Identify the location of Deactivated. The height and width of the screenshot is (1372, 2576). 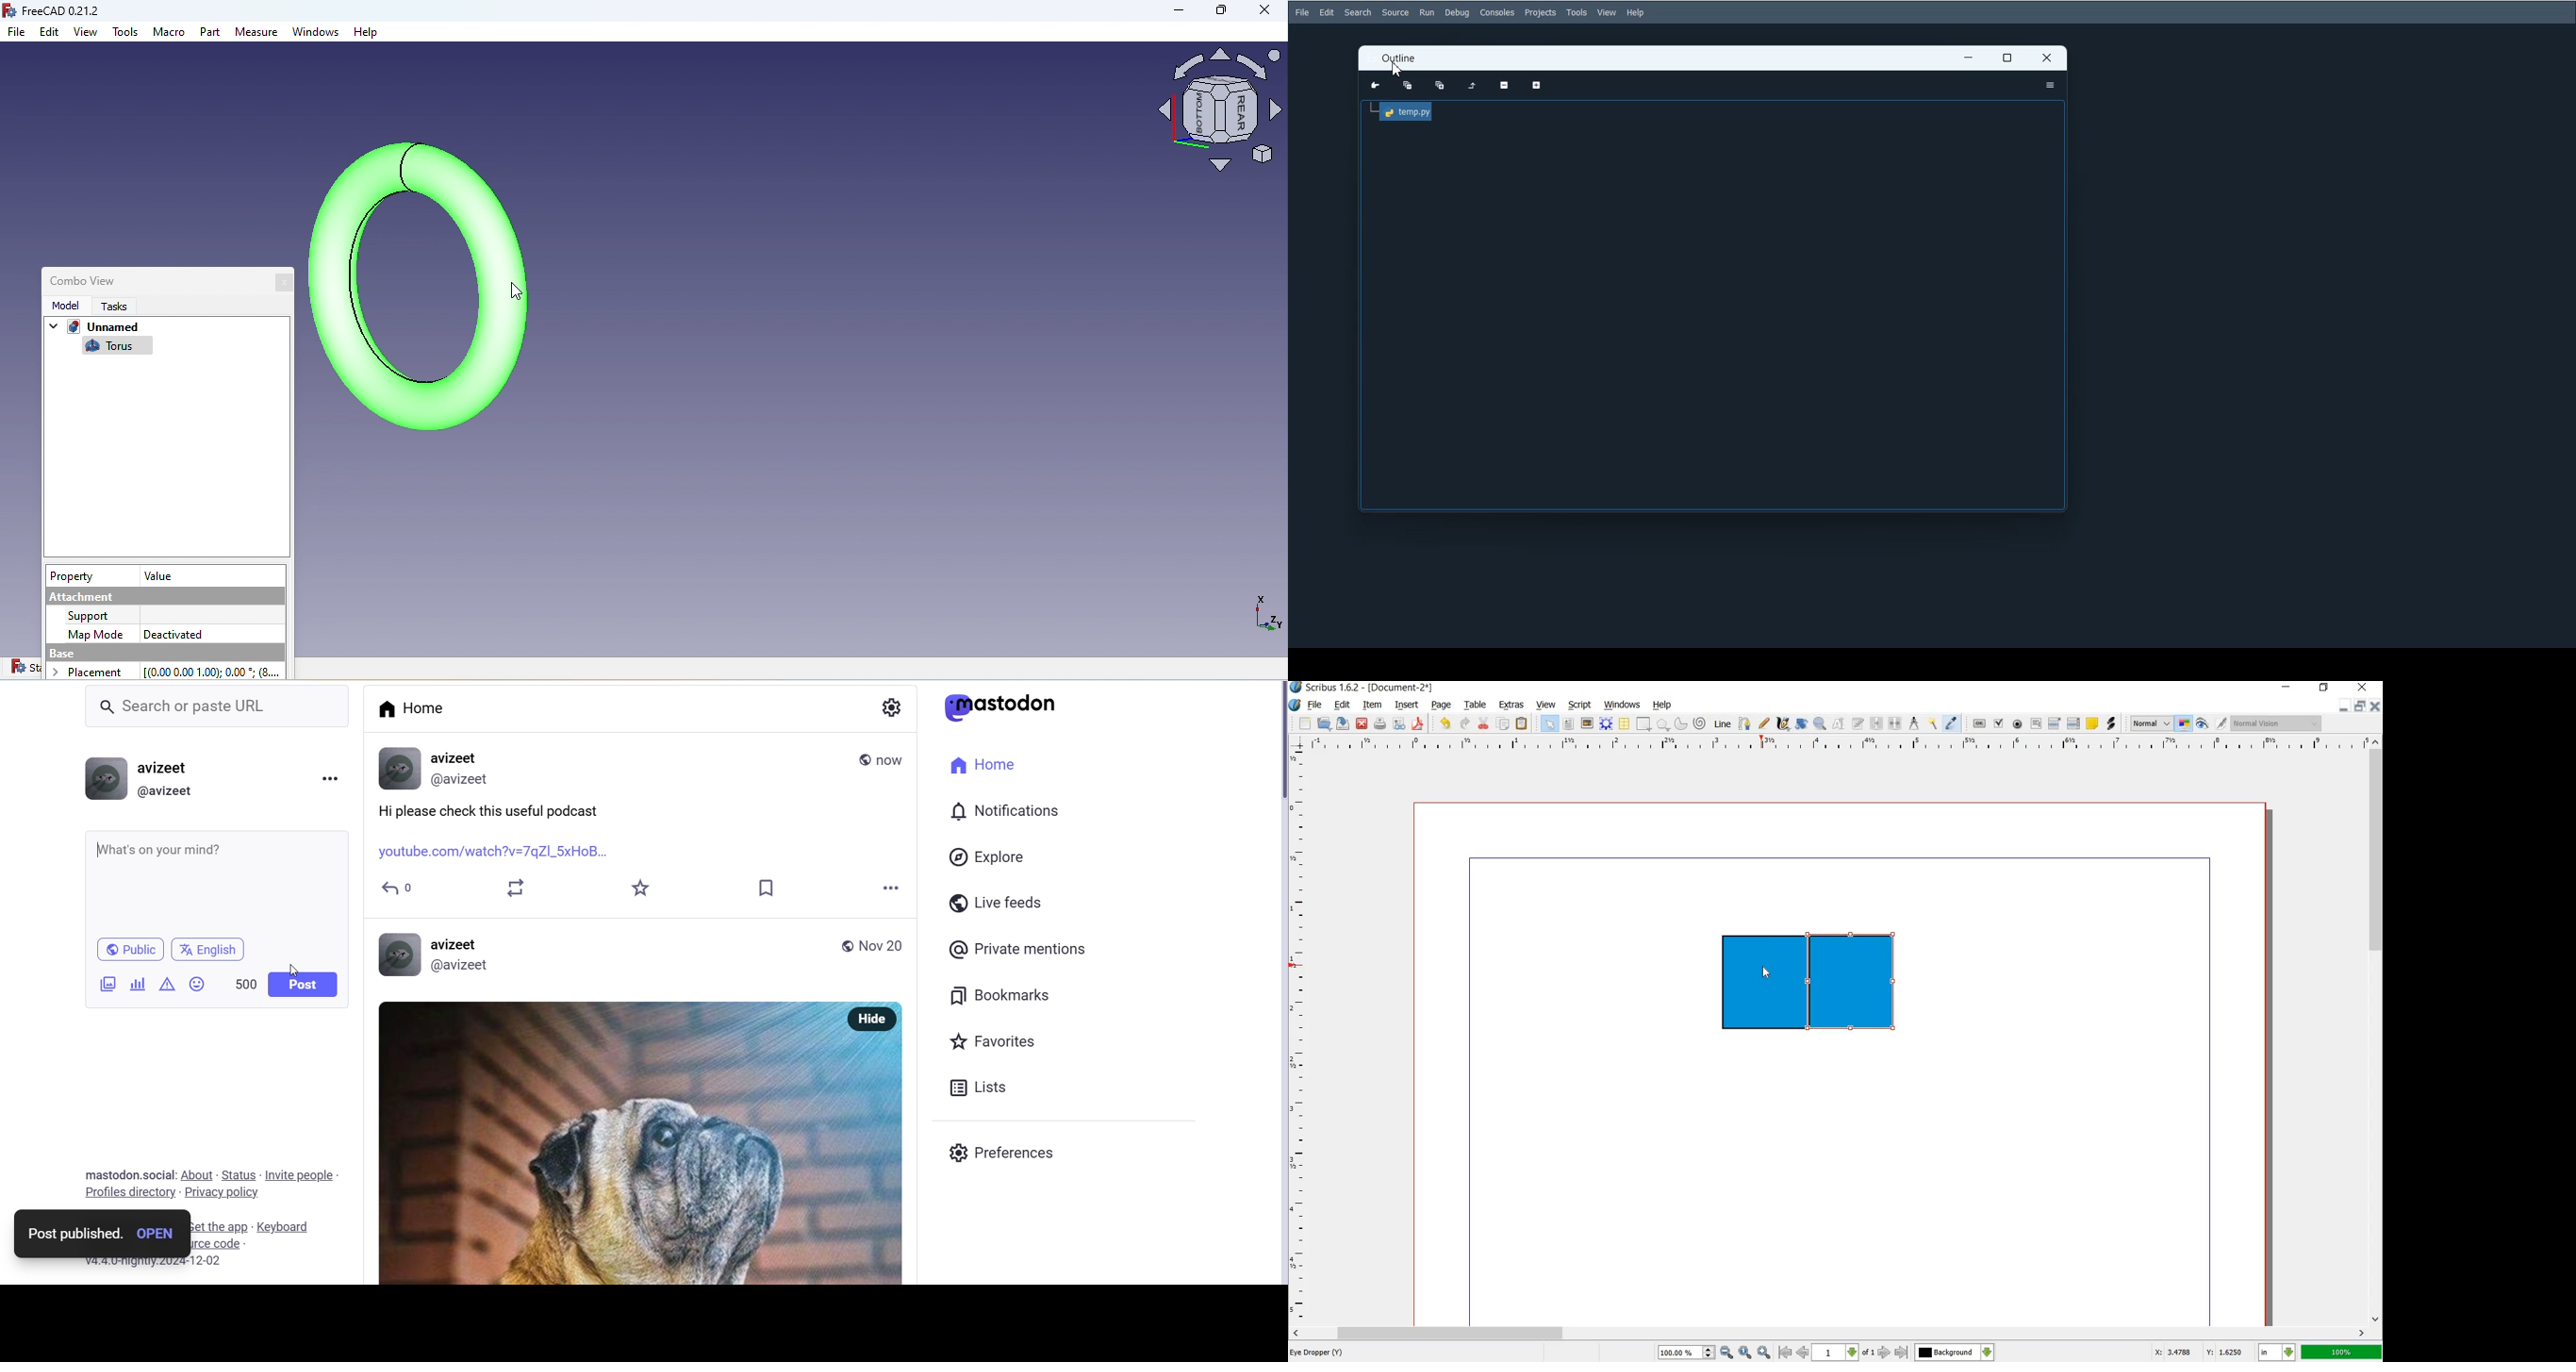
(173, 632).